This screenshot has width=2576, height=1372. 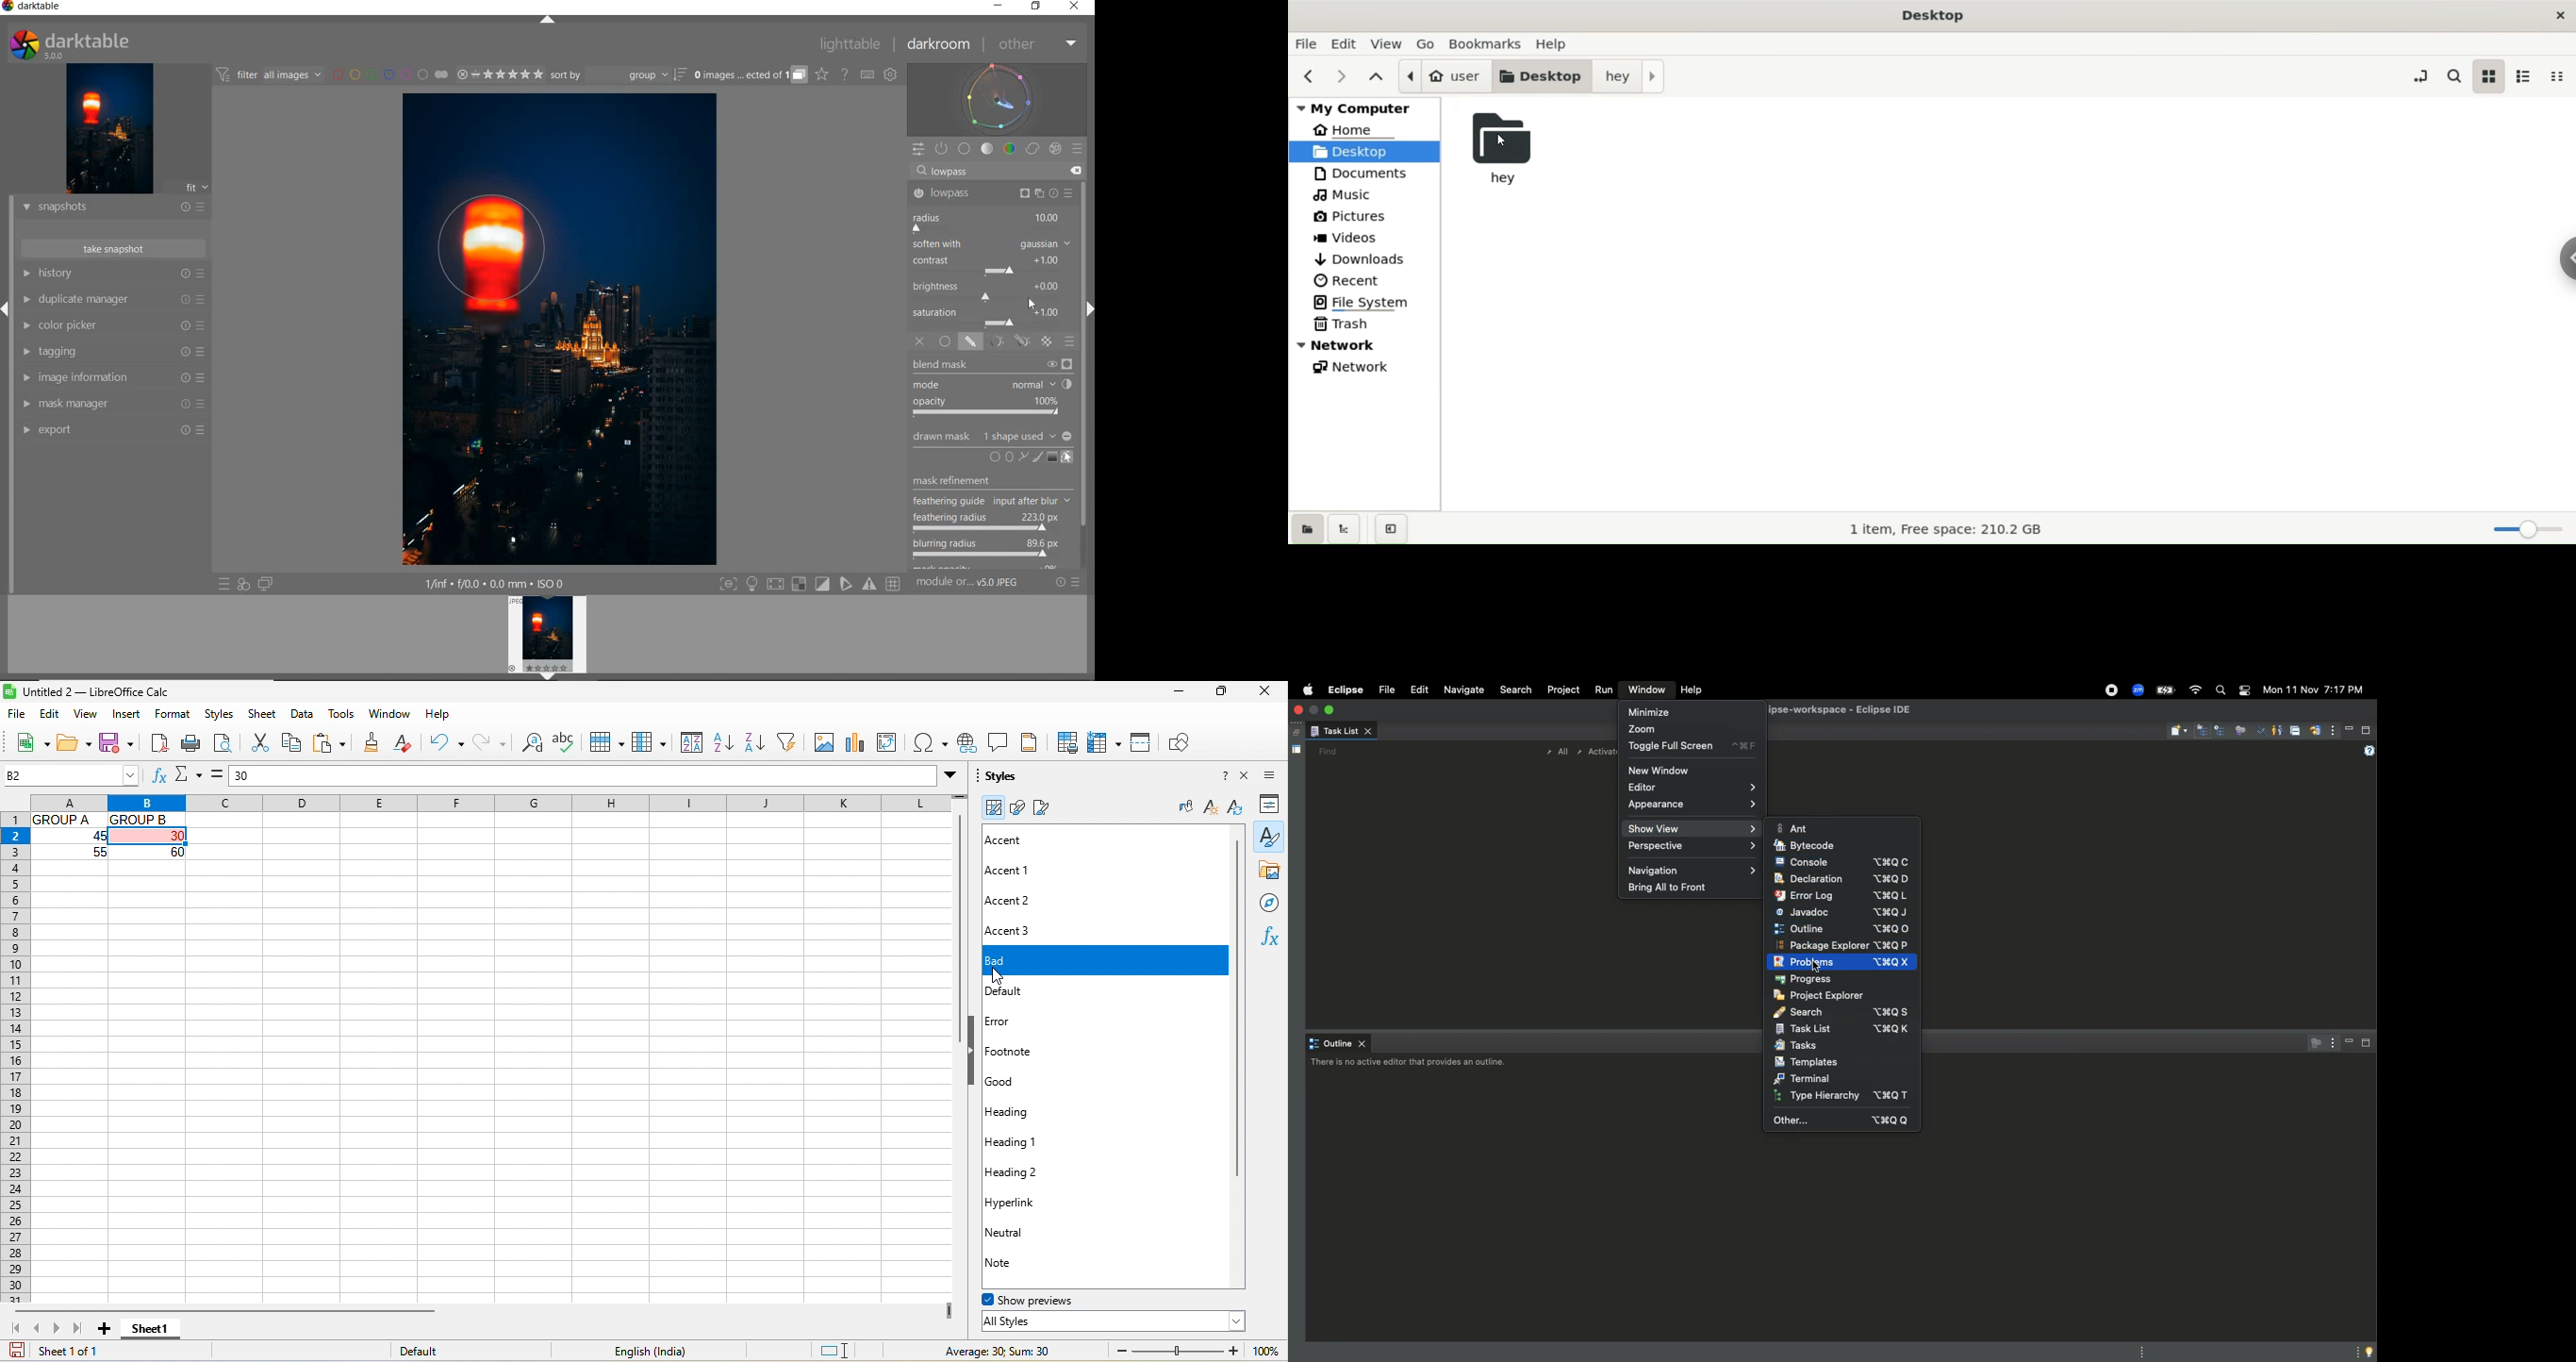 I want to click on accent 3, so click(x=1028, y=928).